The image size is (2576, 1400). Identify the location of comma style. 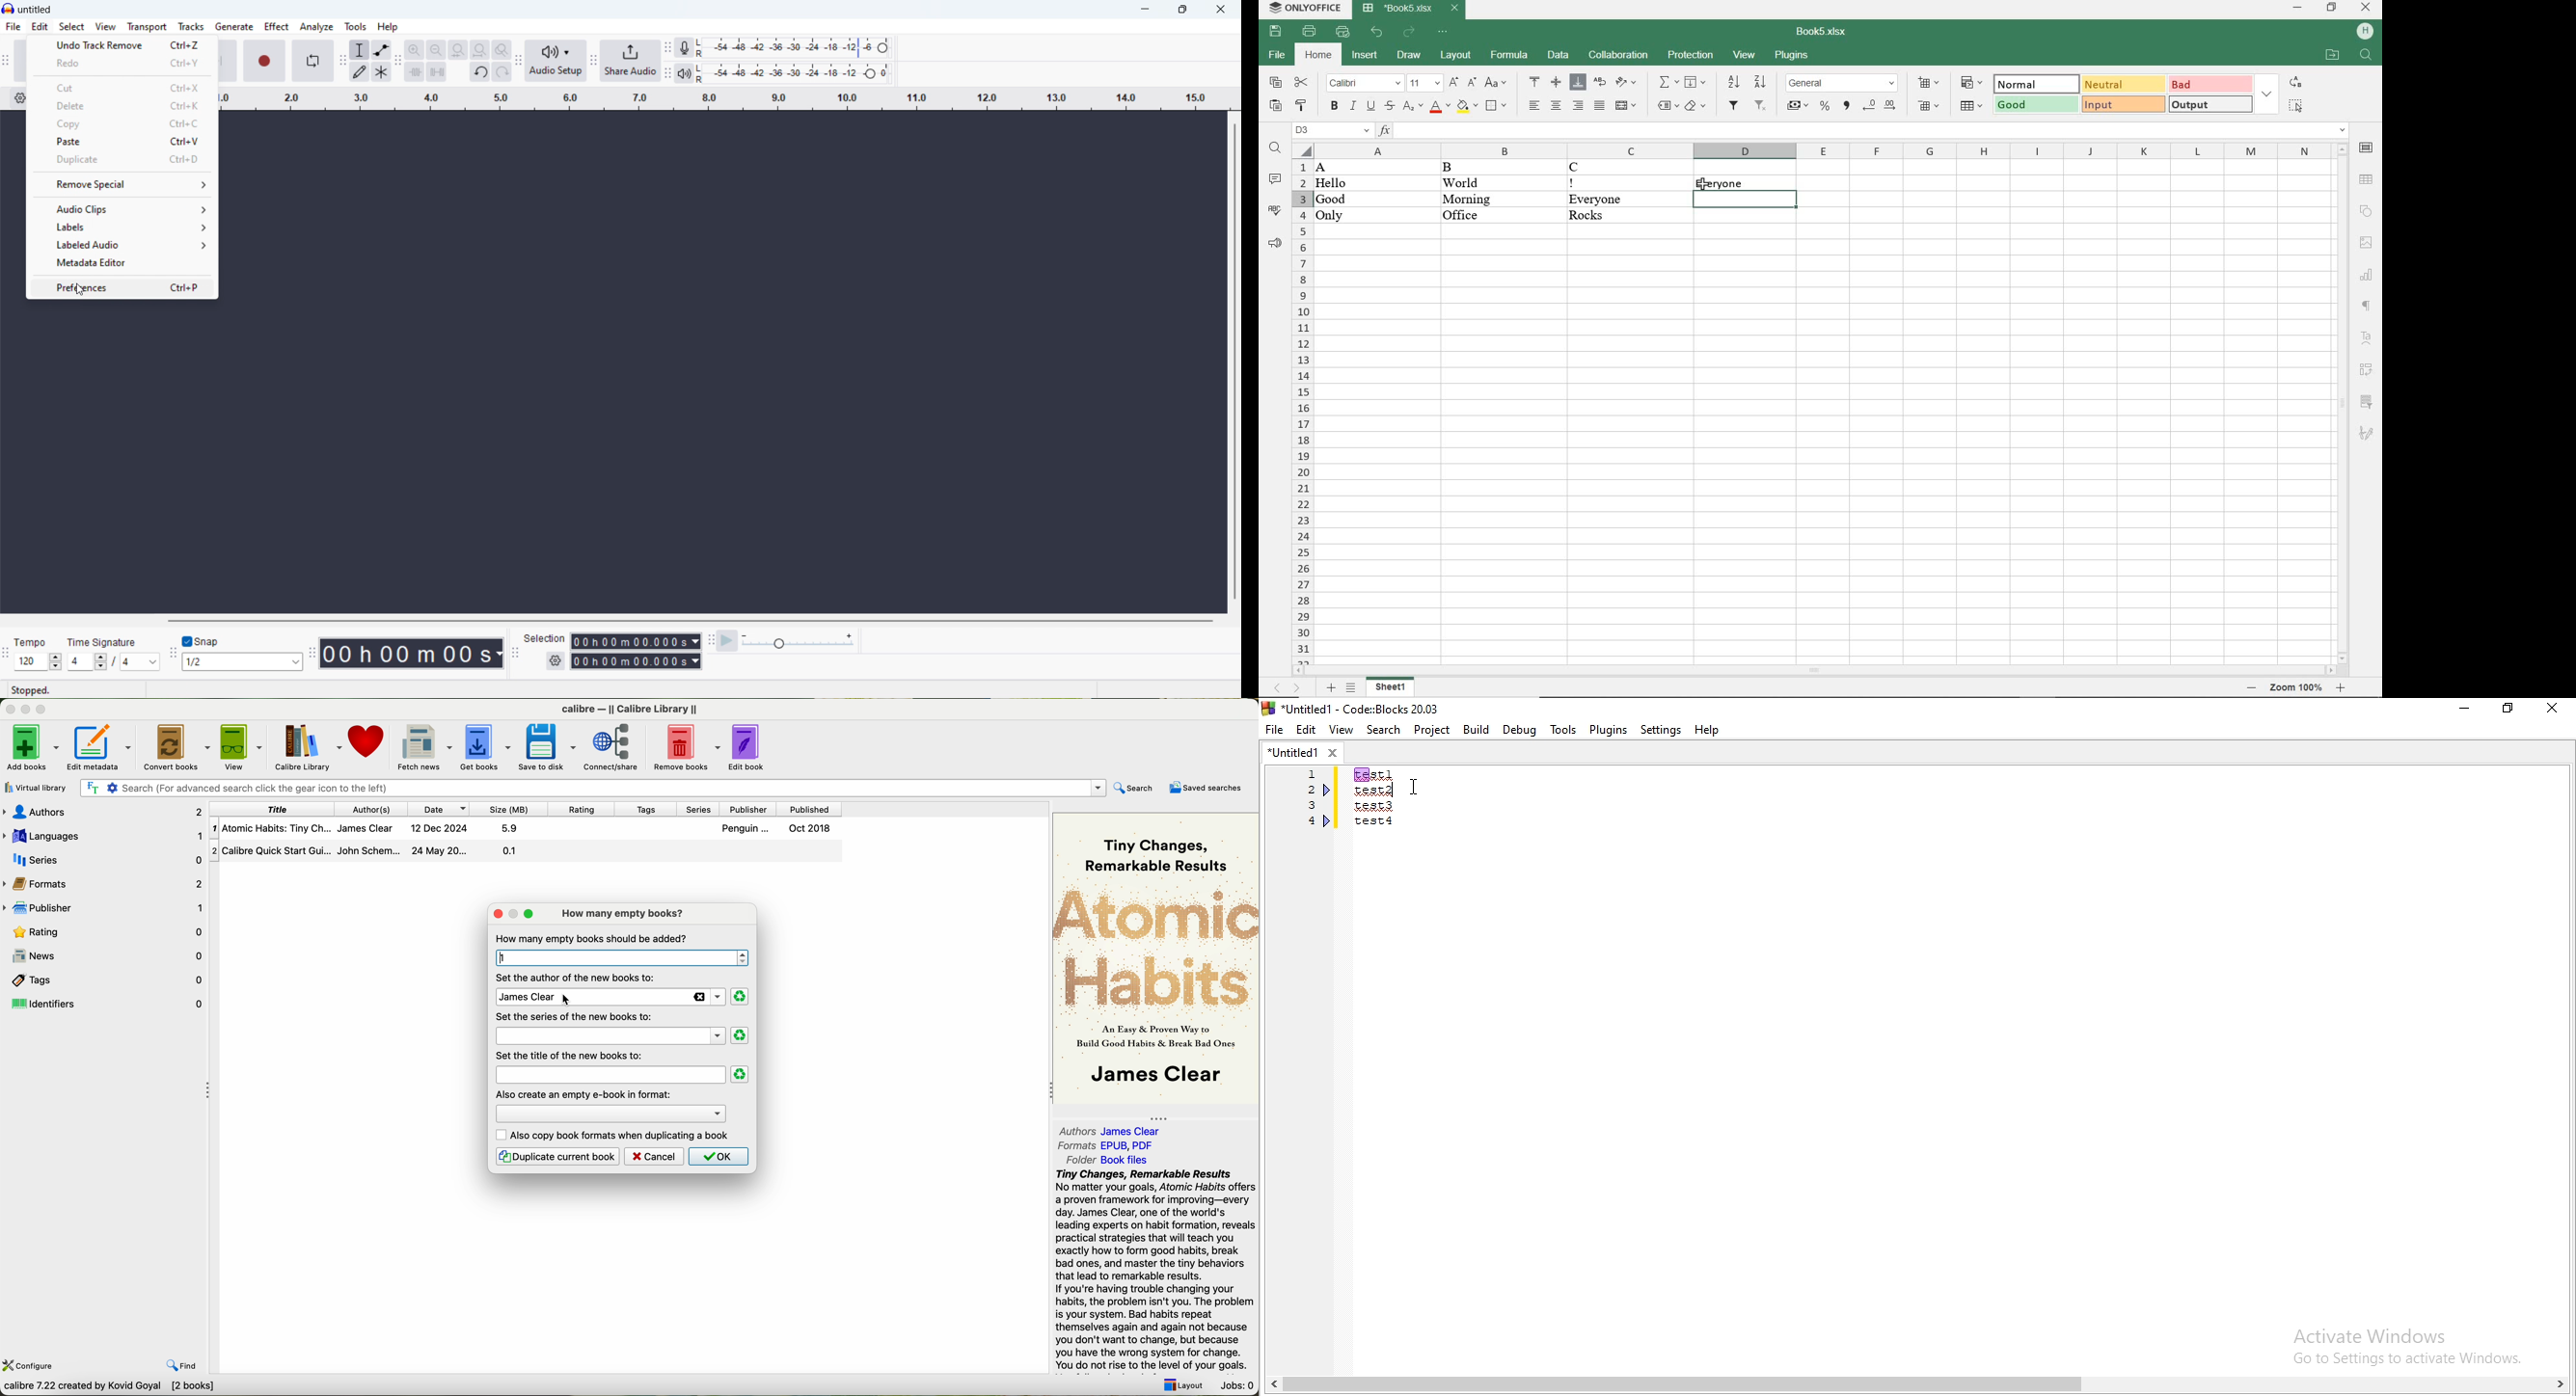
(1846, 107).